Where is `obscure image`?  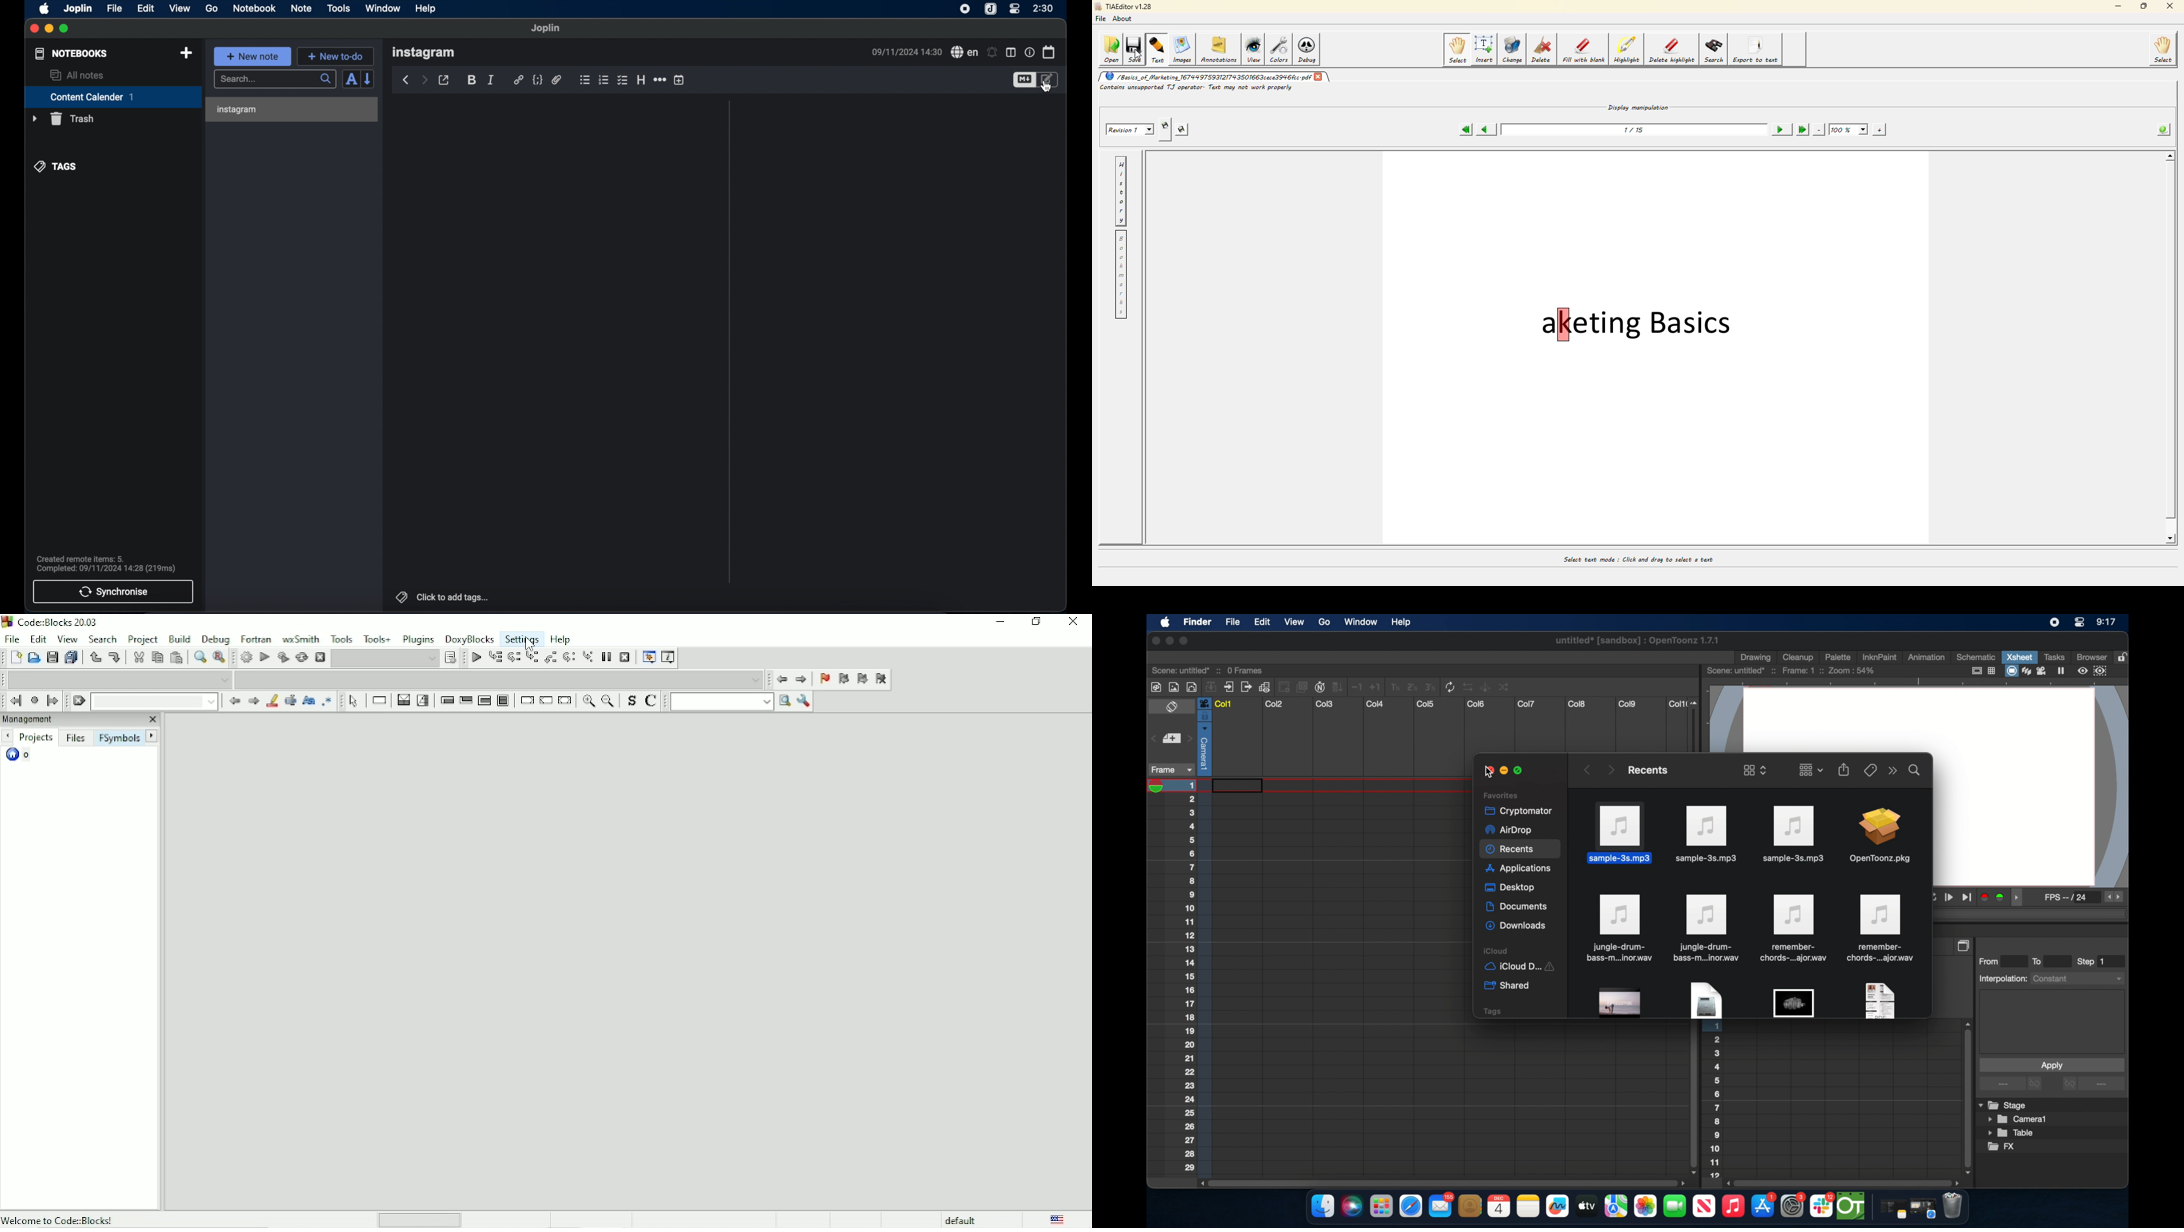
obscure image is located at coordinates (1794, 1003).